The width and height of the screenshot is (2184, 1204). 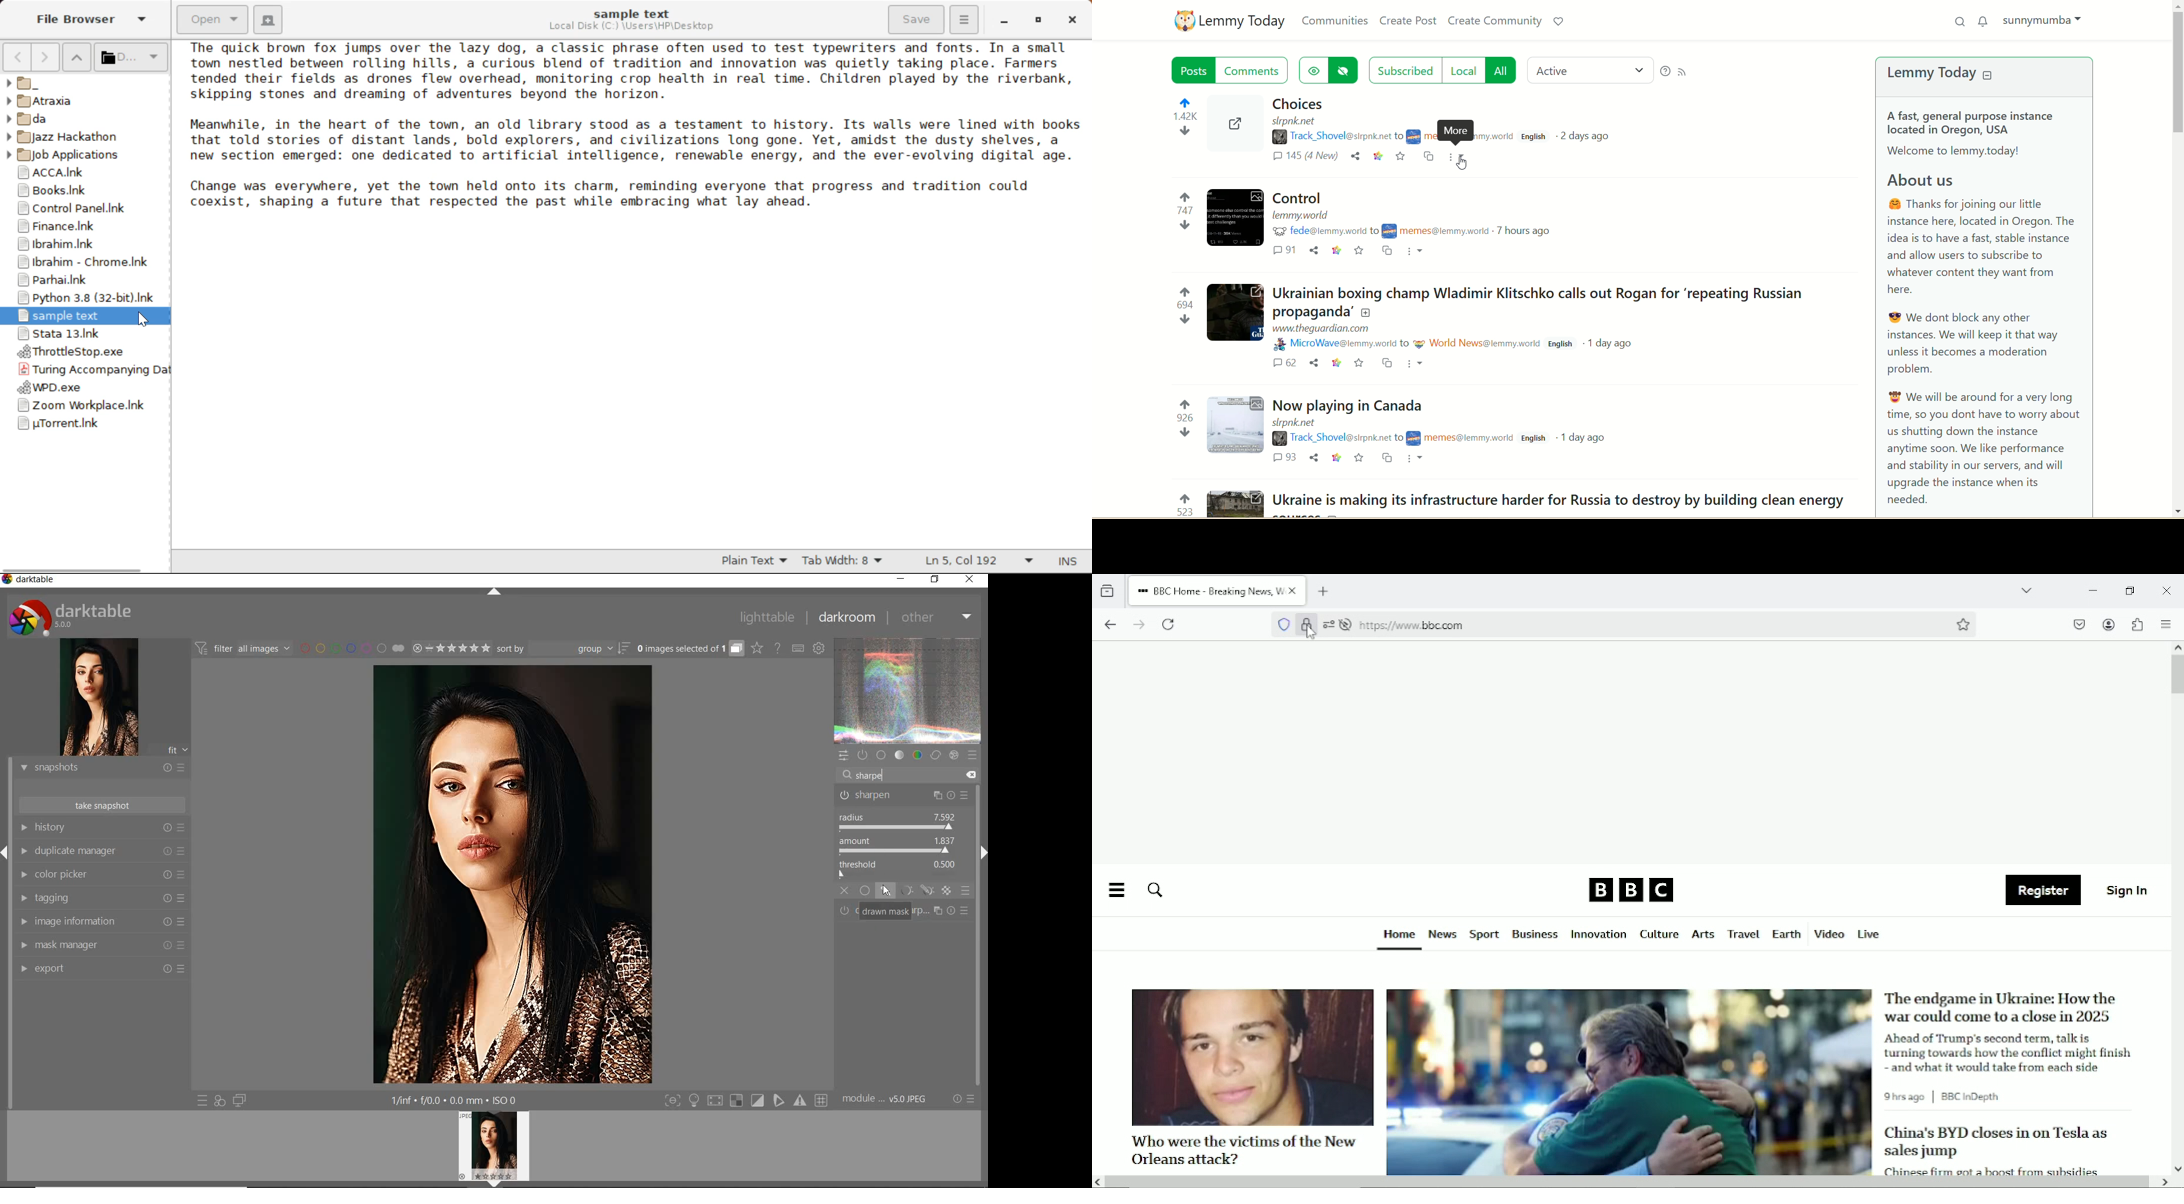 What do you see at coordinates (1313, 363) in the screenshot?
I see `share` at bounding box center [1313, 363].